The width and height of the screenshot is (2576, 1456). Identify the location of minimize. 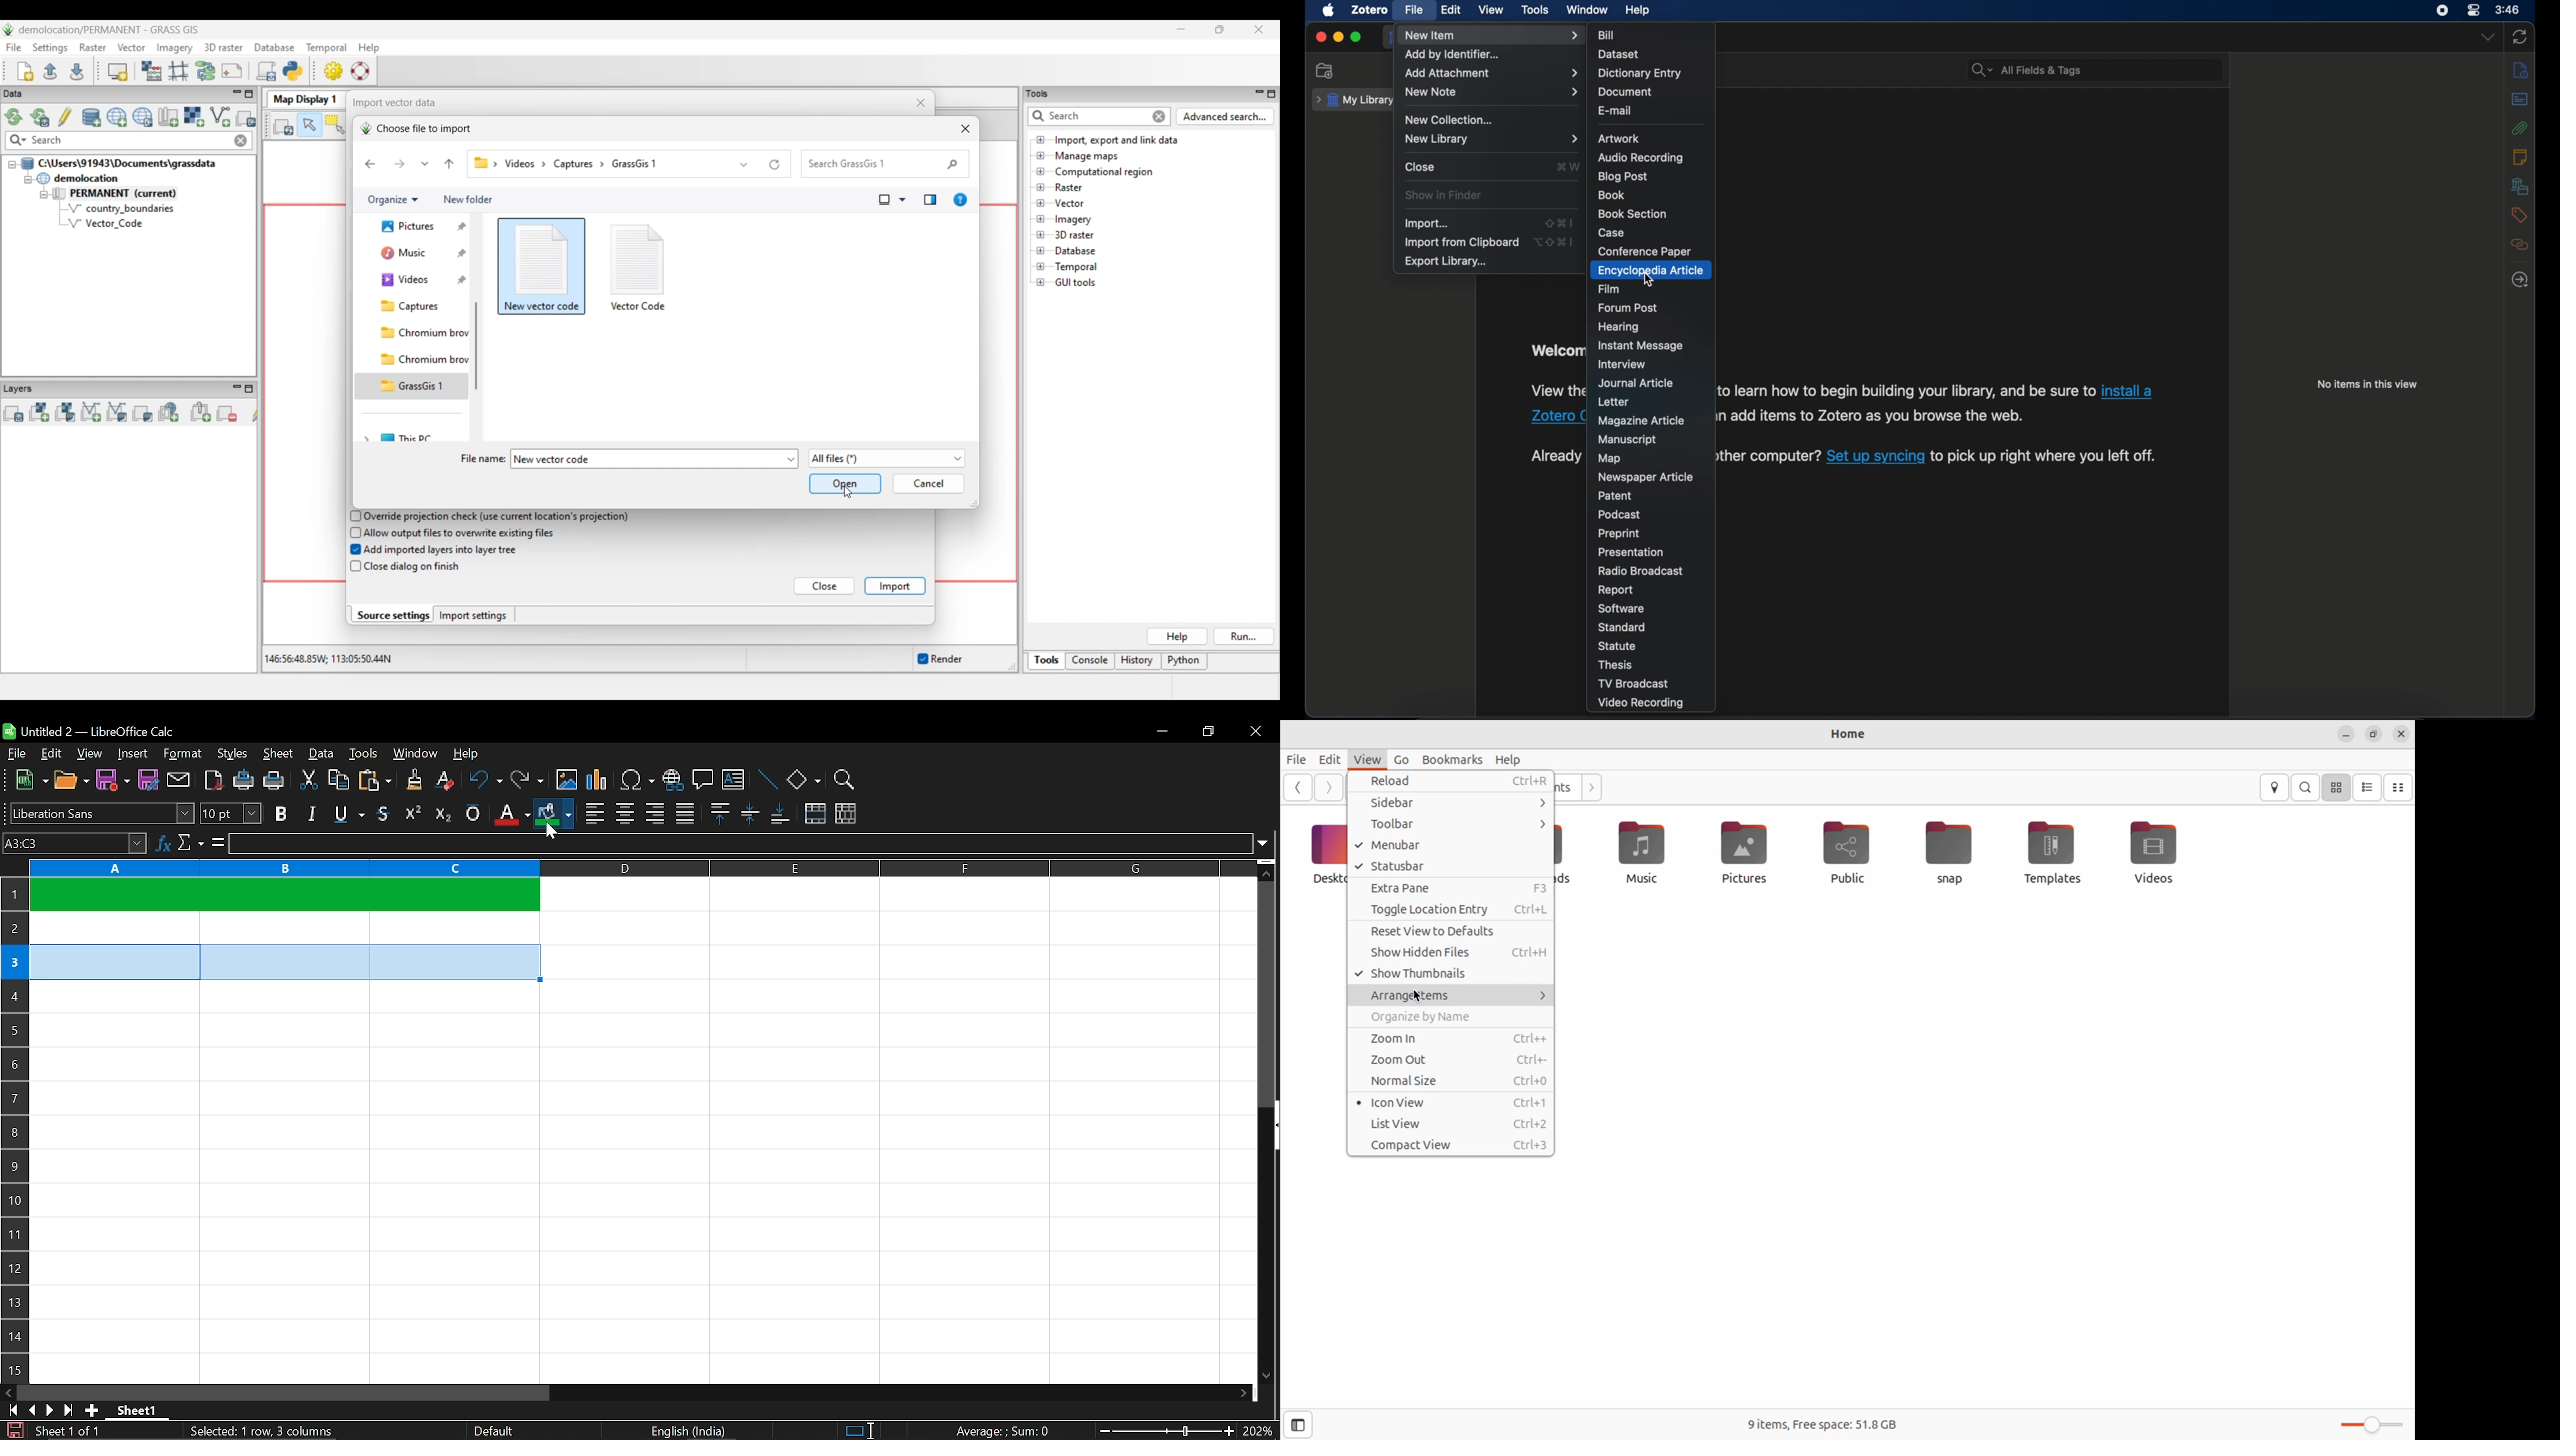
(1337, 37).